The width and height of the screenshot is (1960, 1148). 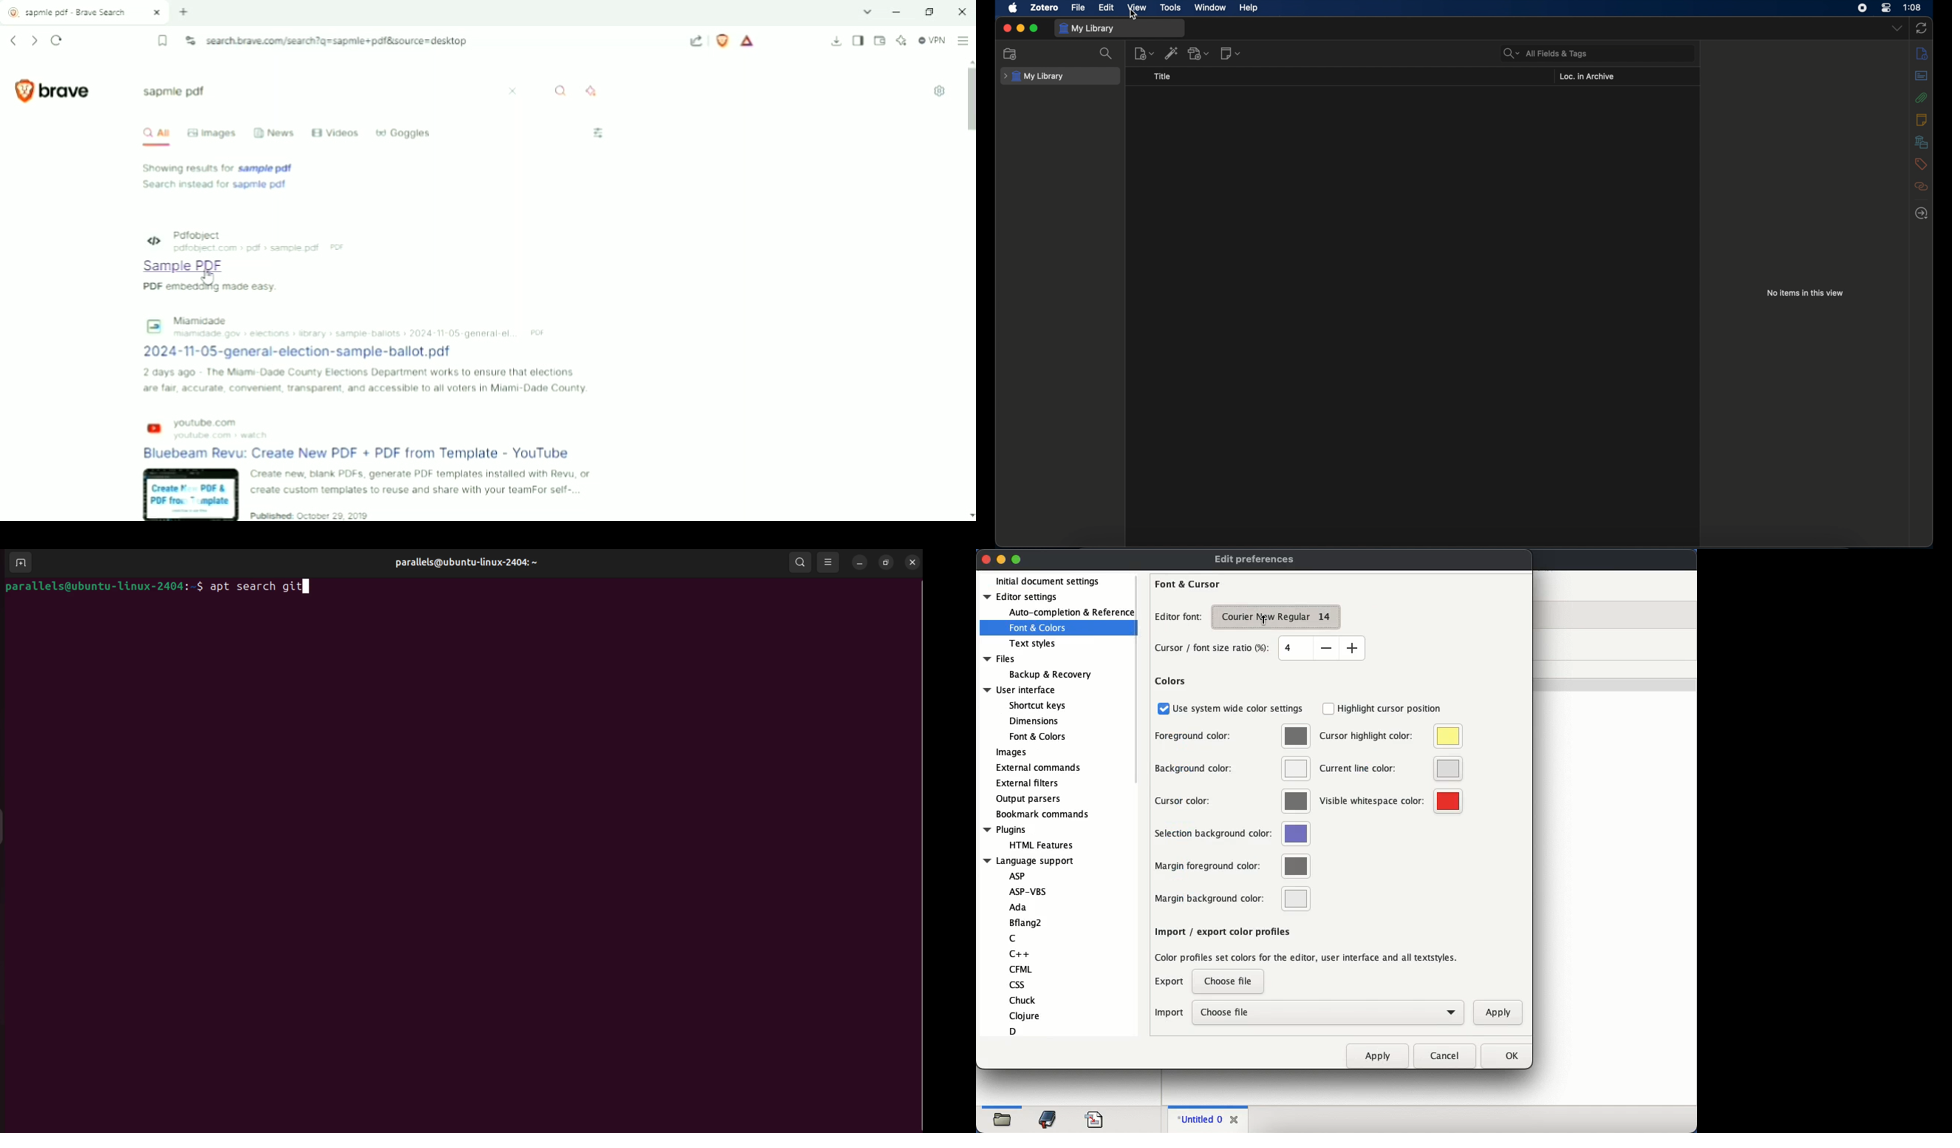 What do you see at coordinates (1032, 721) in the screenshot?
I see `dimensions` at bounding box center [1032, 721].